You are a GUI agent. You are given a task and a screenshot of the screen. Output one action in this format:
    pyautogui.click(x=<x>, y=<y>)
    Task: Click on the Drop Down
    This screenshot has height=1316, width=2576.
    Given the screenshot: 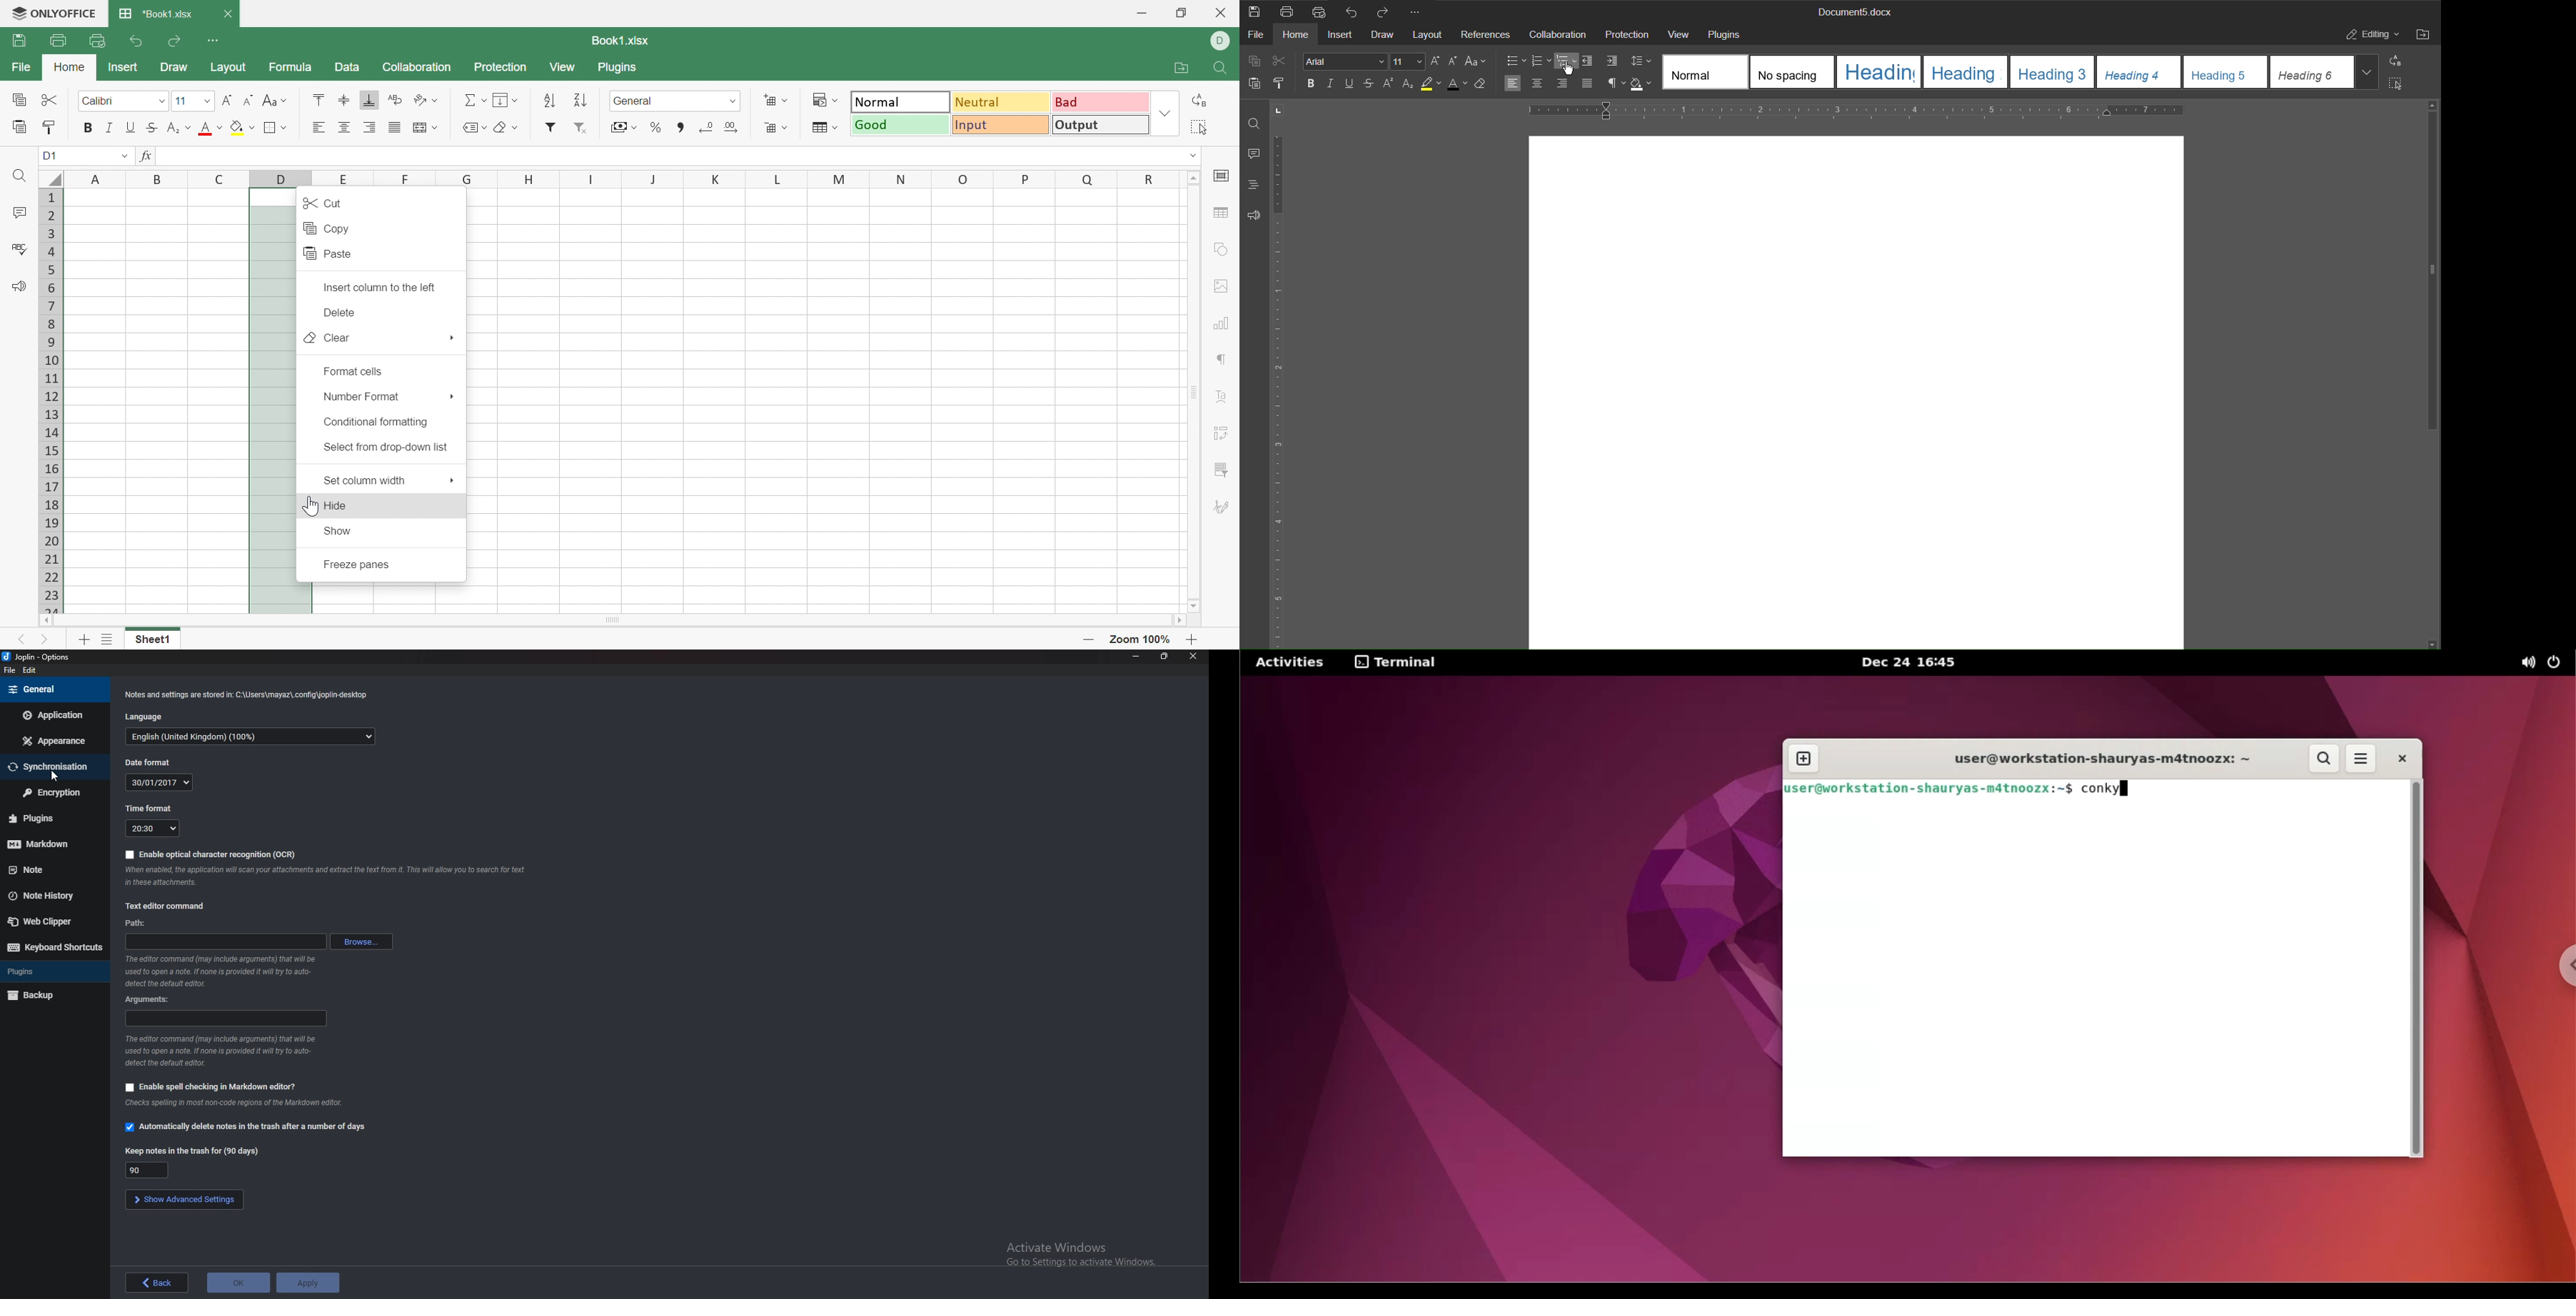 What is the action you would take?
    pyautogui.click(x=515, y=127)
    